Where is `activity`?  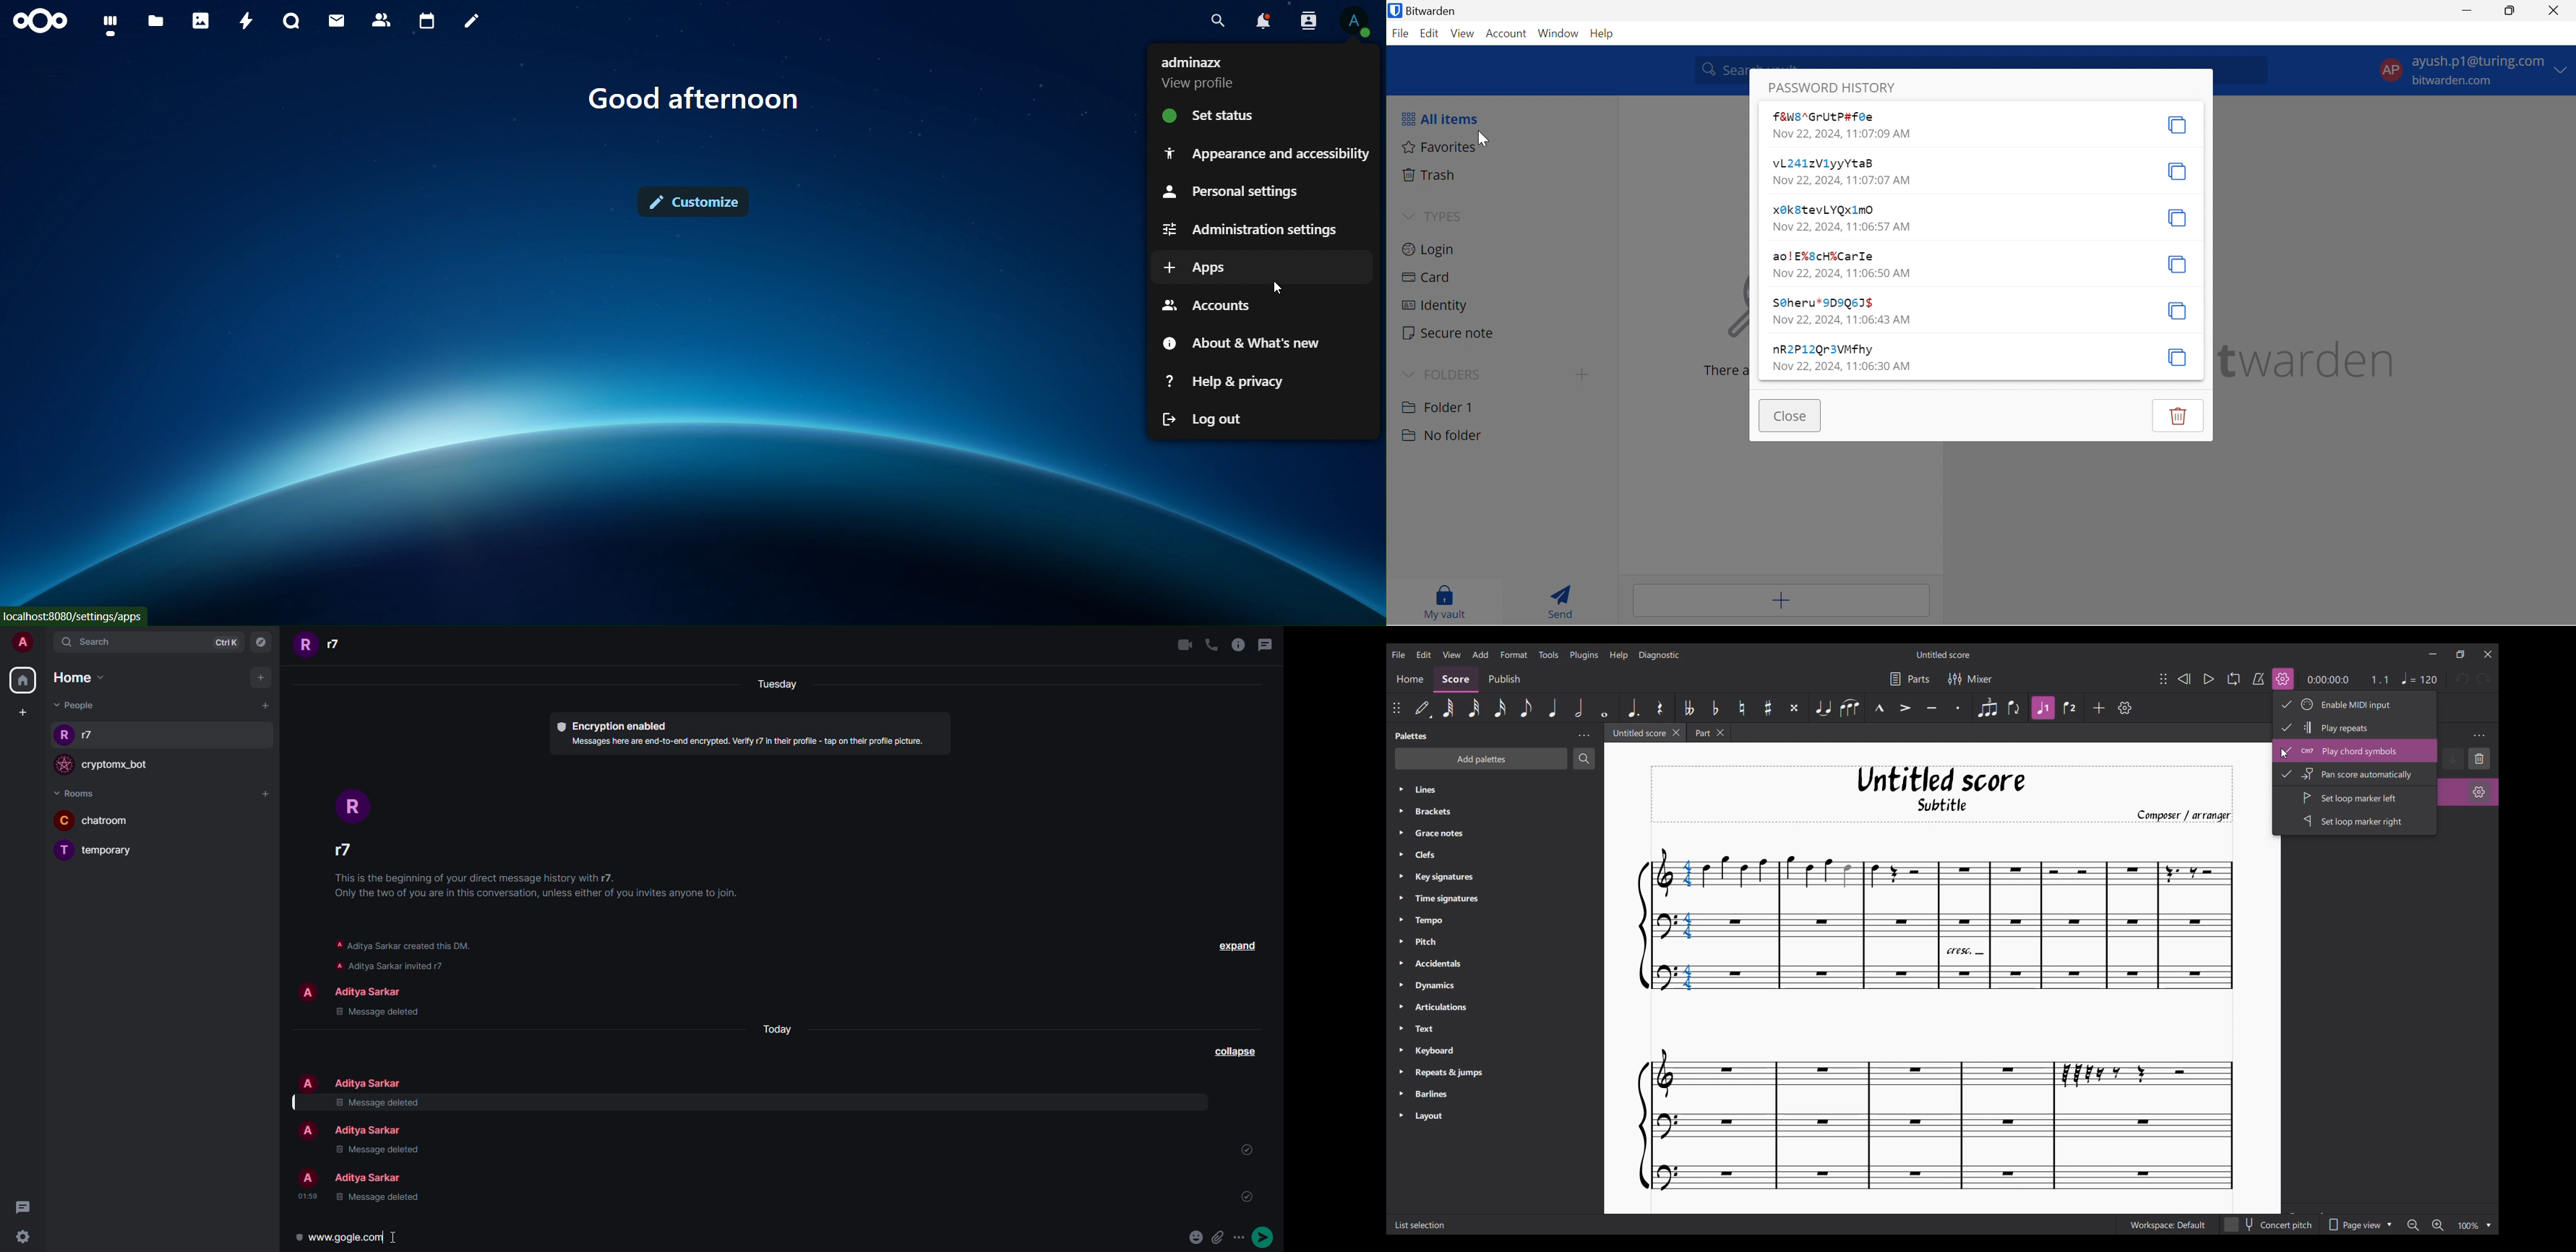 activity is located at coordinates (244, 21).